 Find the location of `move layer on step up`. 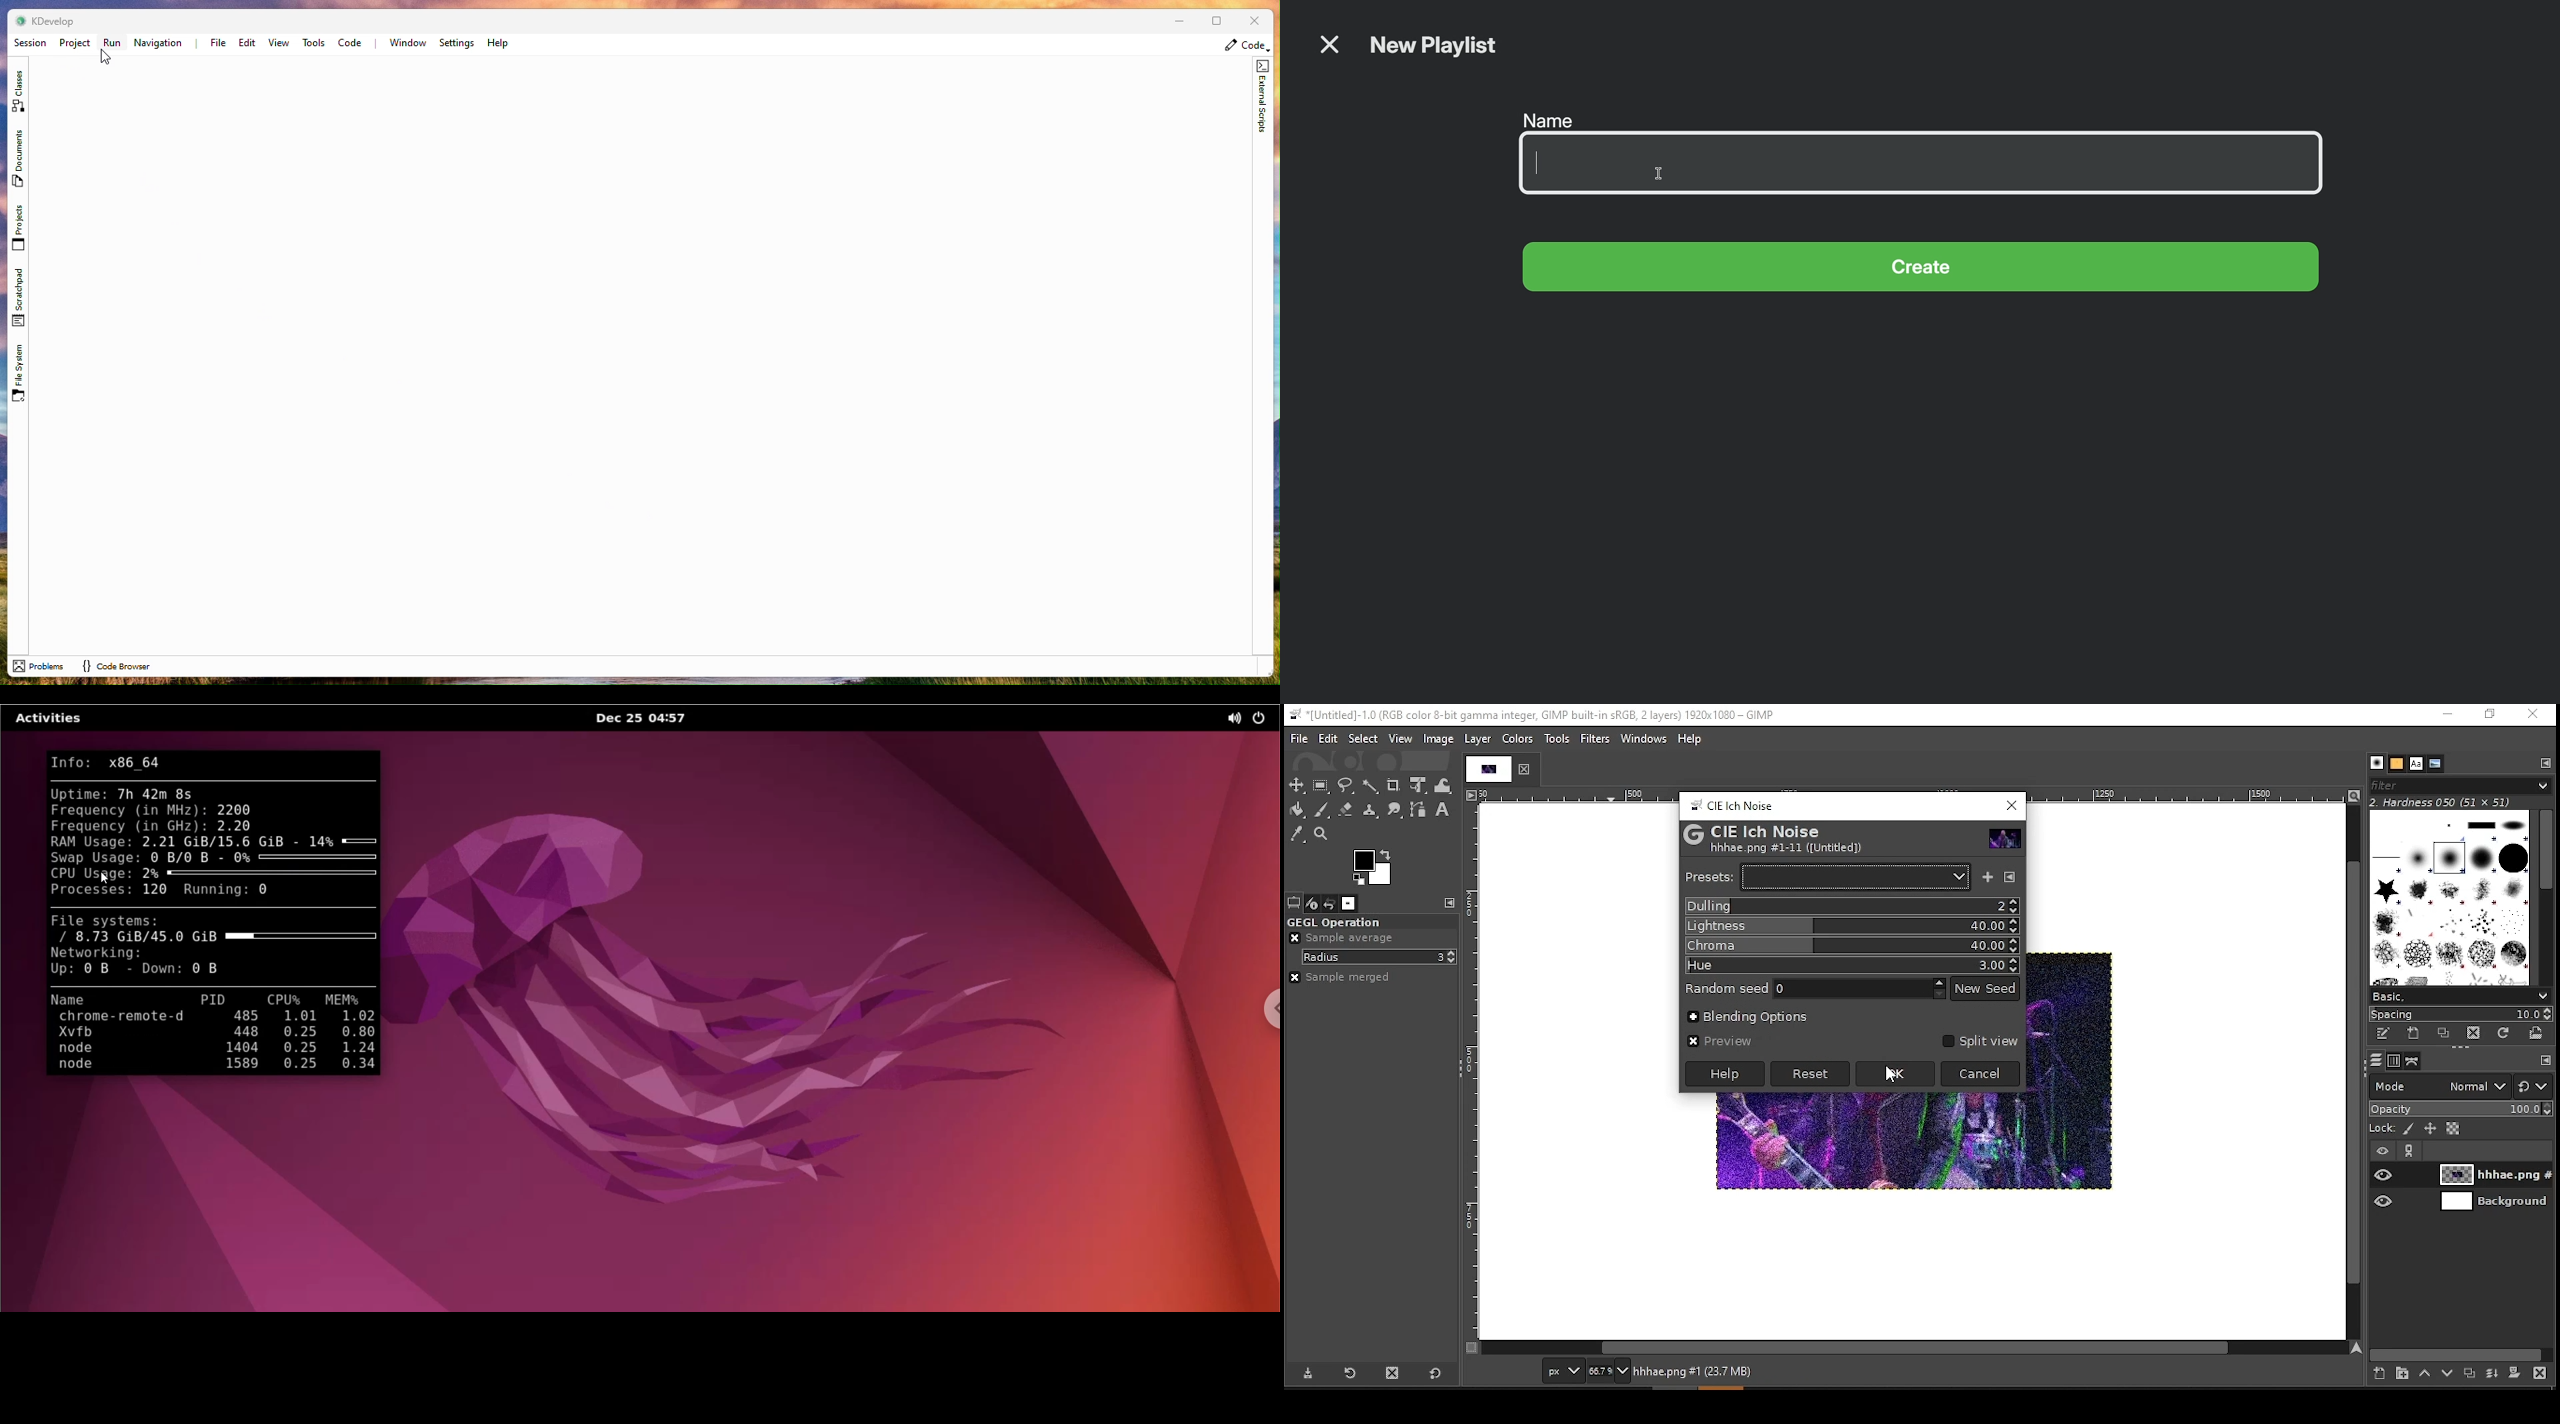

move layer on step up is located at coordinates (2428, 1374).